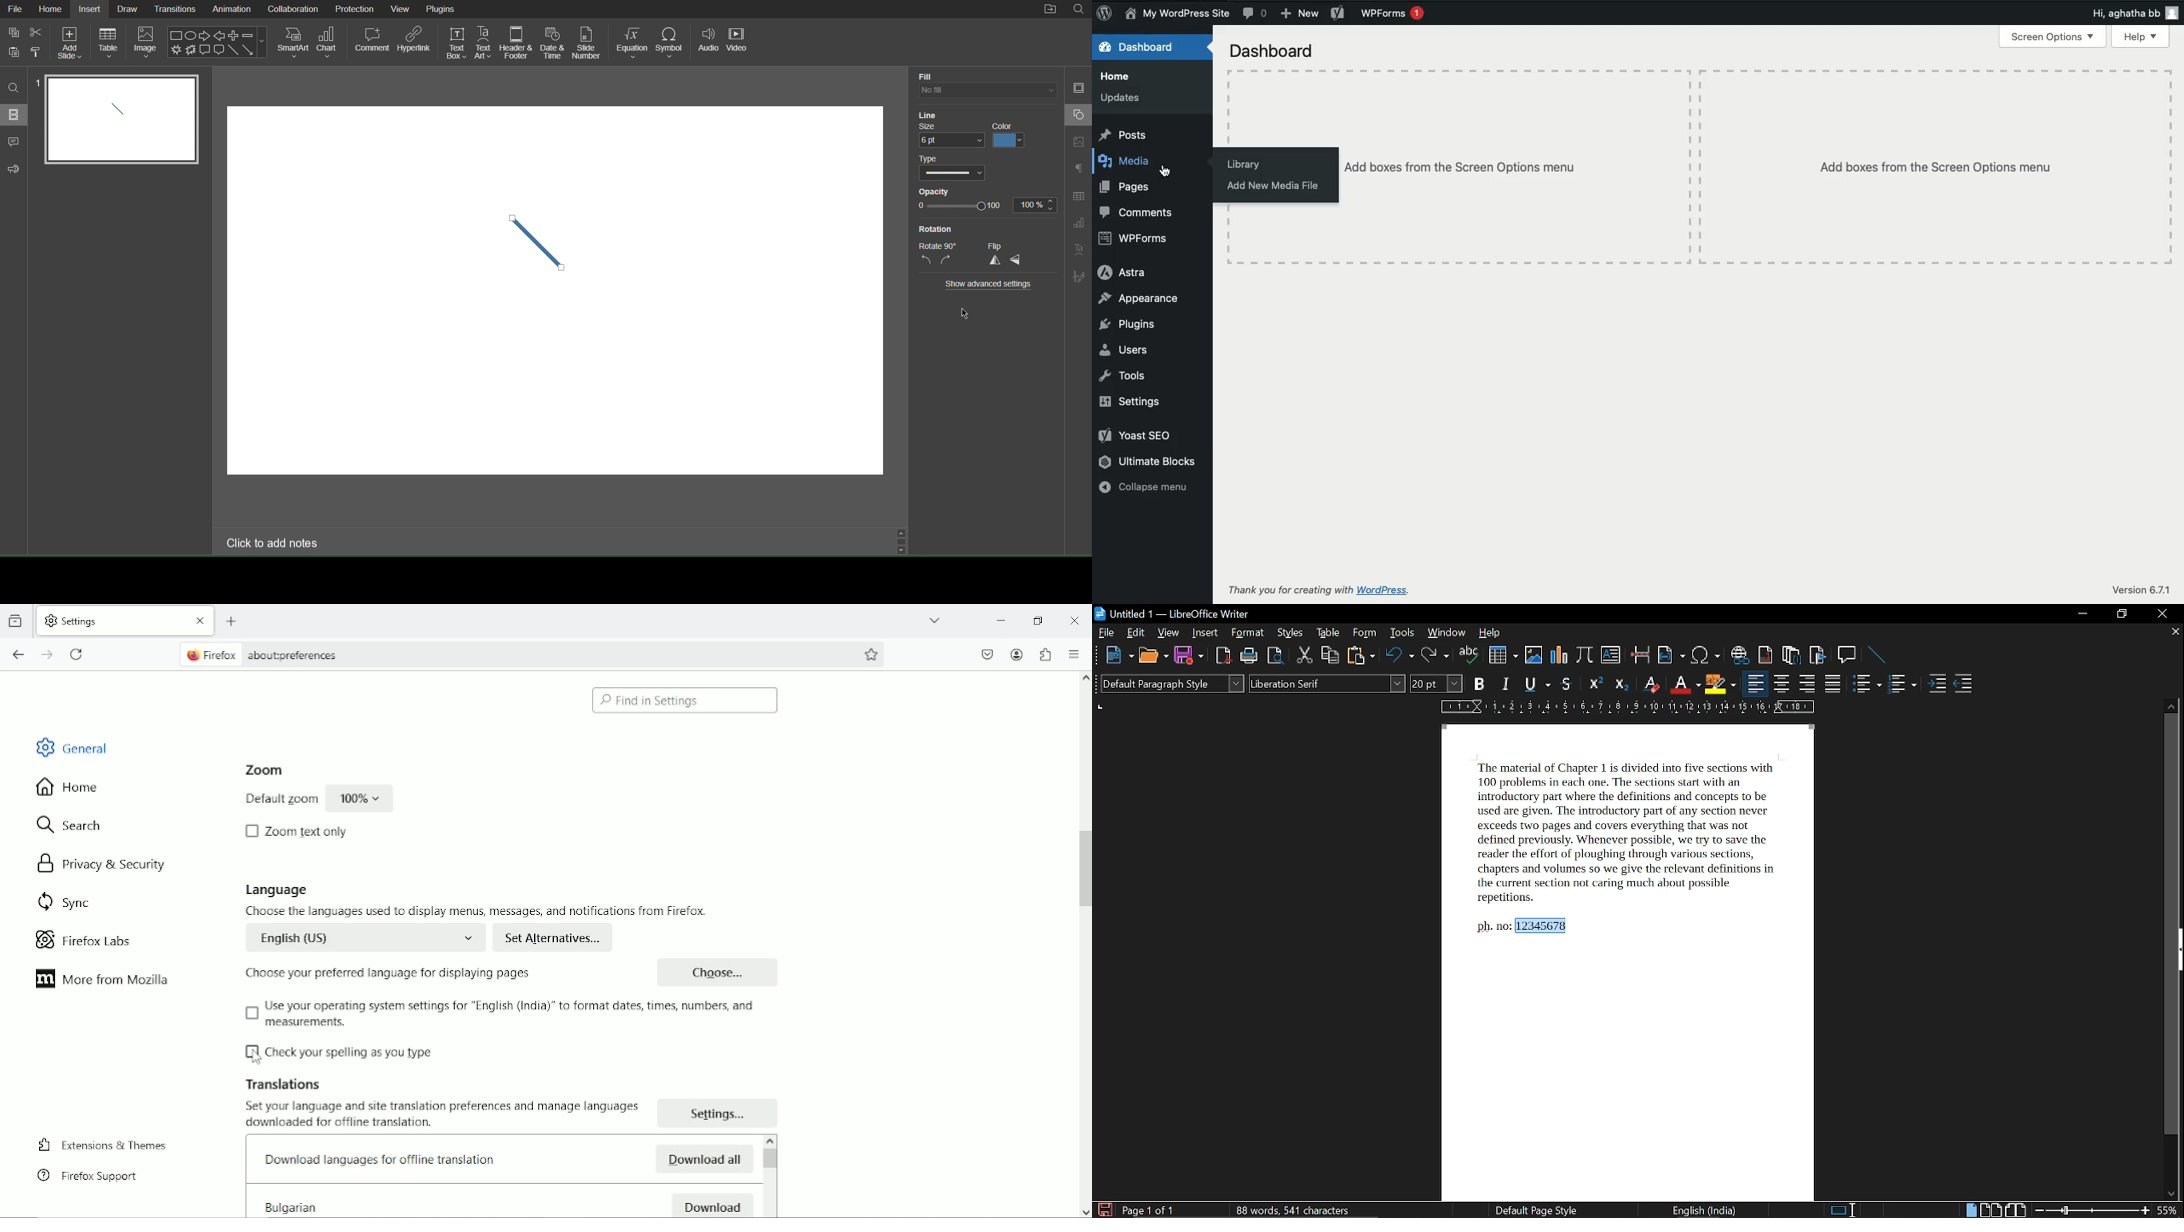 The image size is (2184, 1232). Describe the element at coordinates (1437, 684) in the screenshot. I see `font size` at that location.